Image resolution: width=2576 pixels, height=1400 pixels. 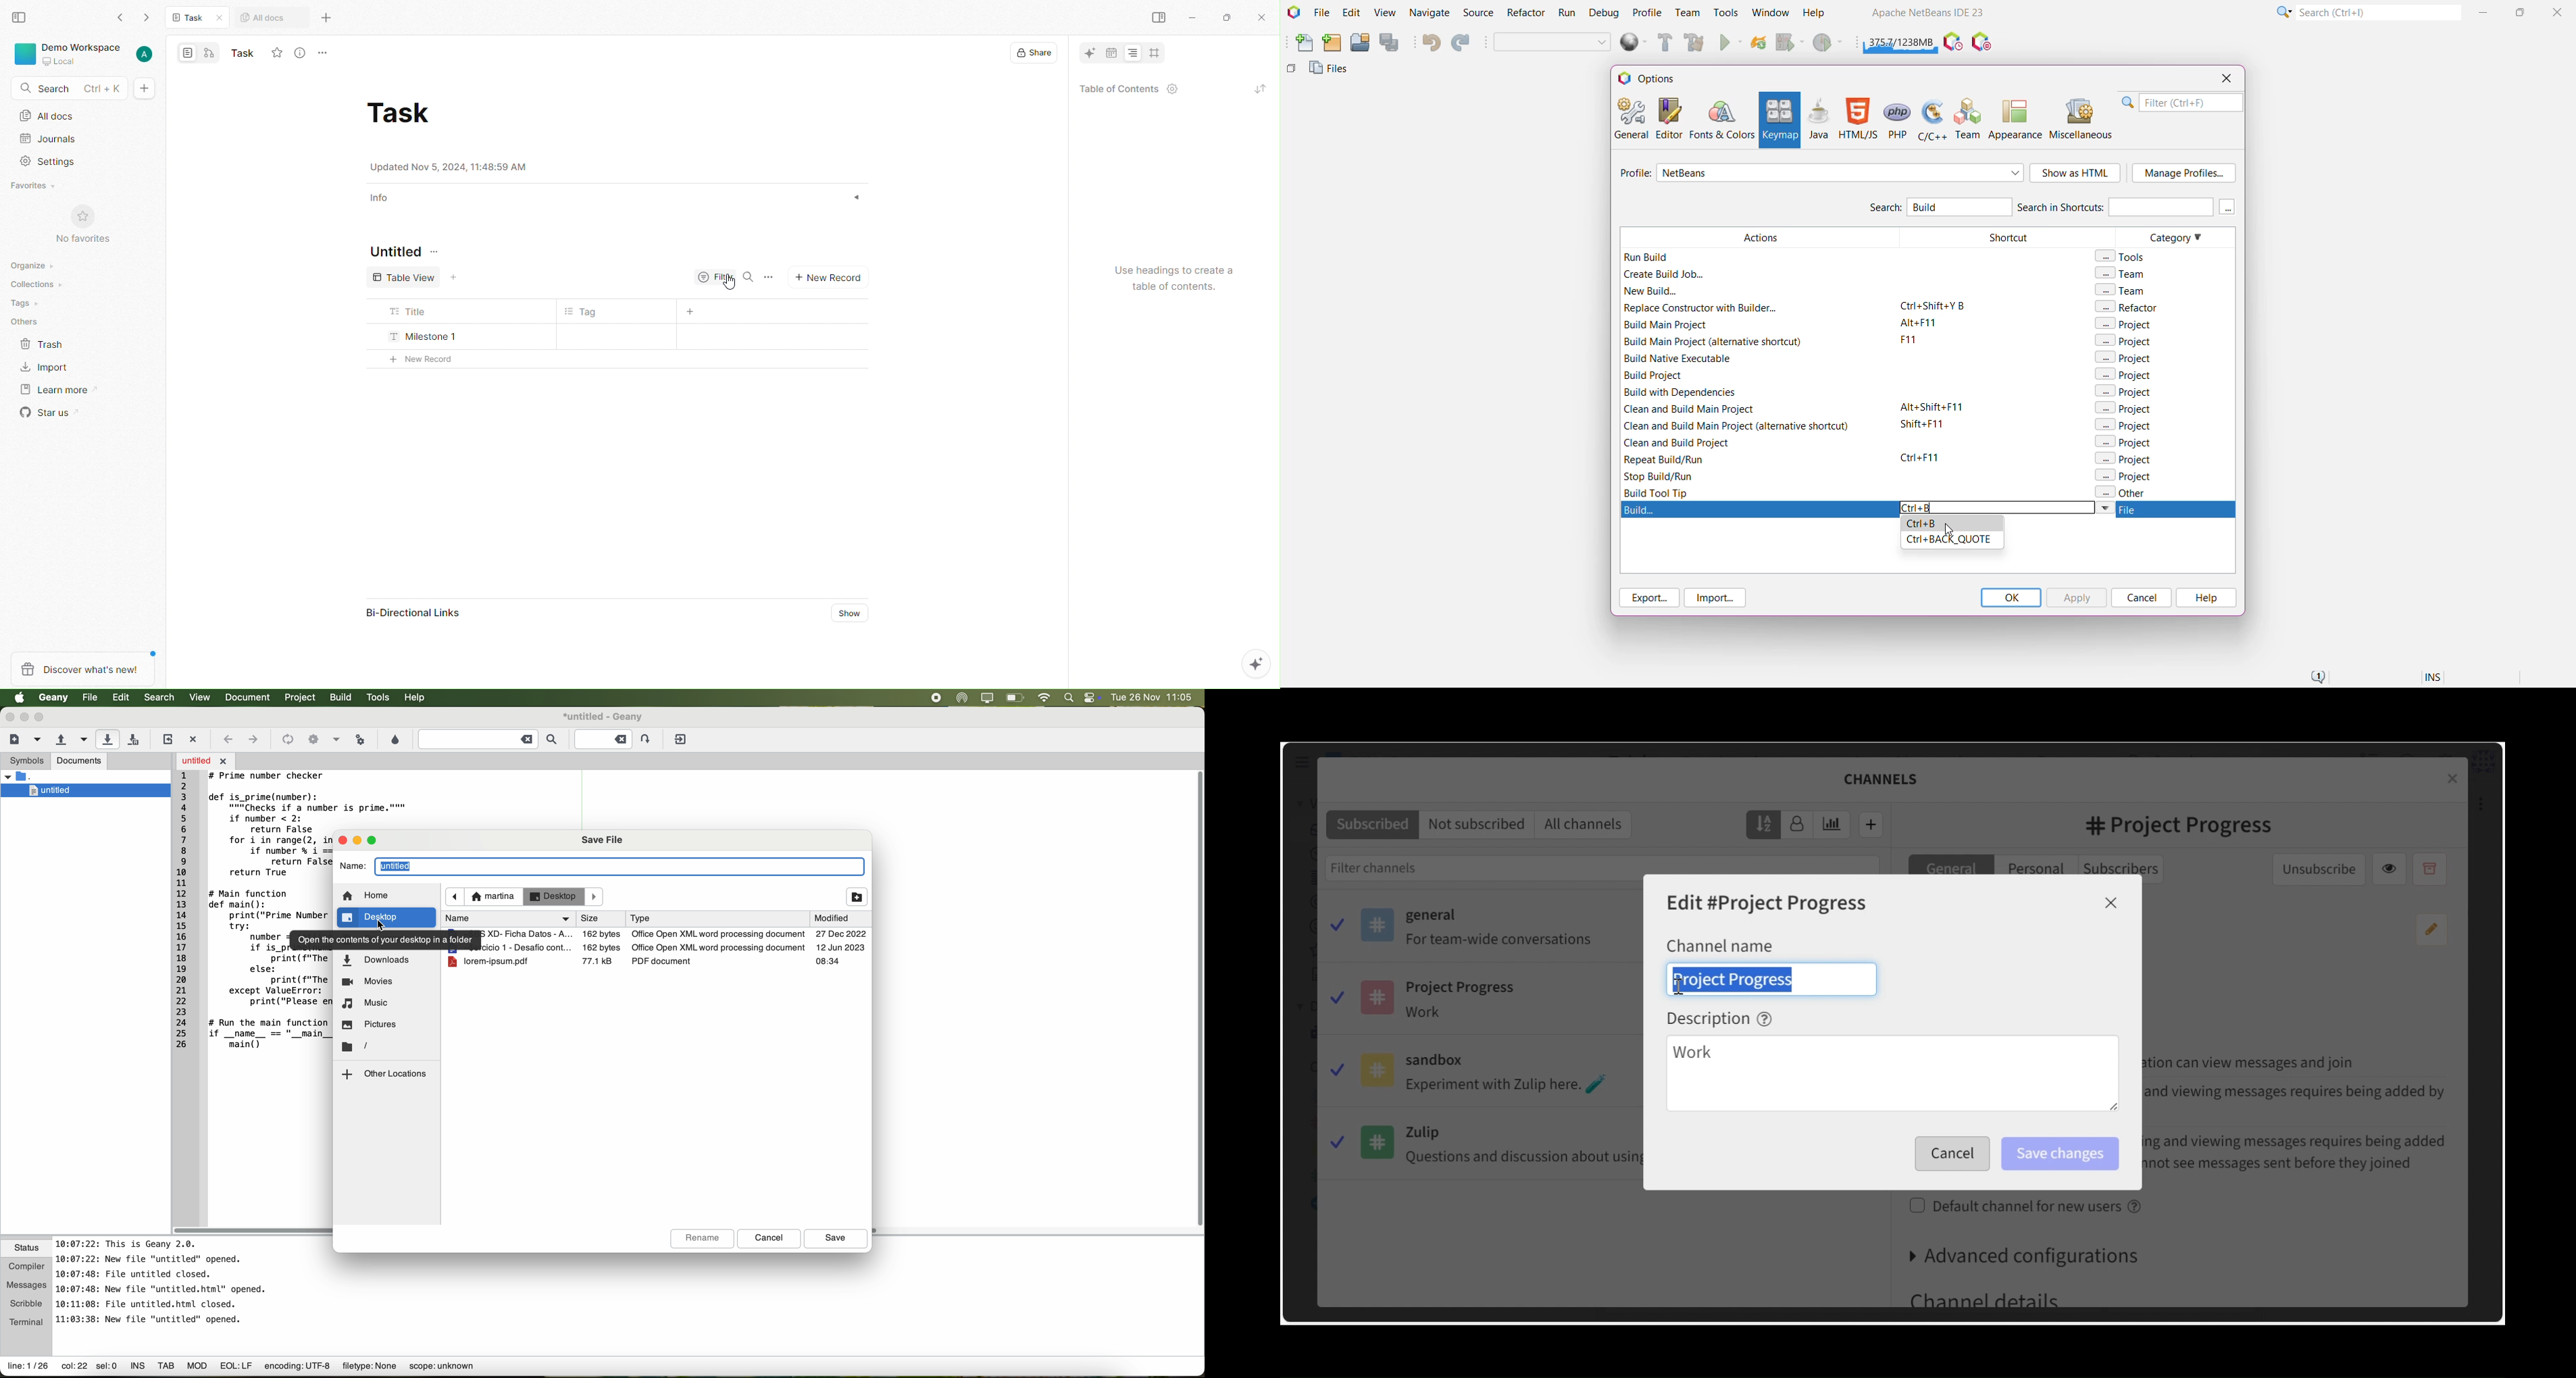 I want to click on More, so click(x=329, y=18).